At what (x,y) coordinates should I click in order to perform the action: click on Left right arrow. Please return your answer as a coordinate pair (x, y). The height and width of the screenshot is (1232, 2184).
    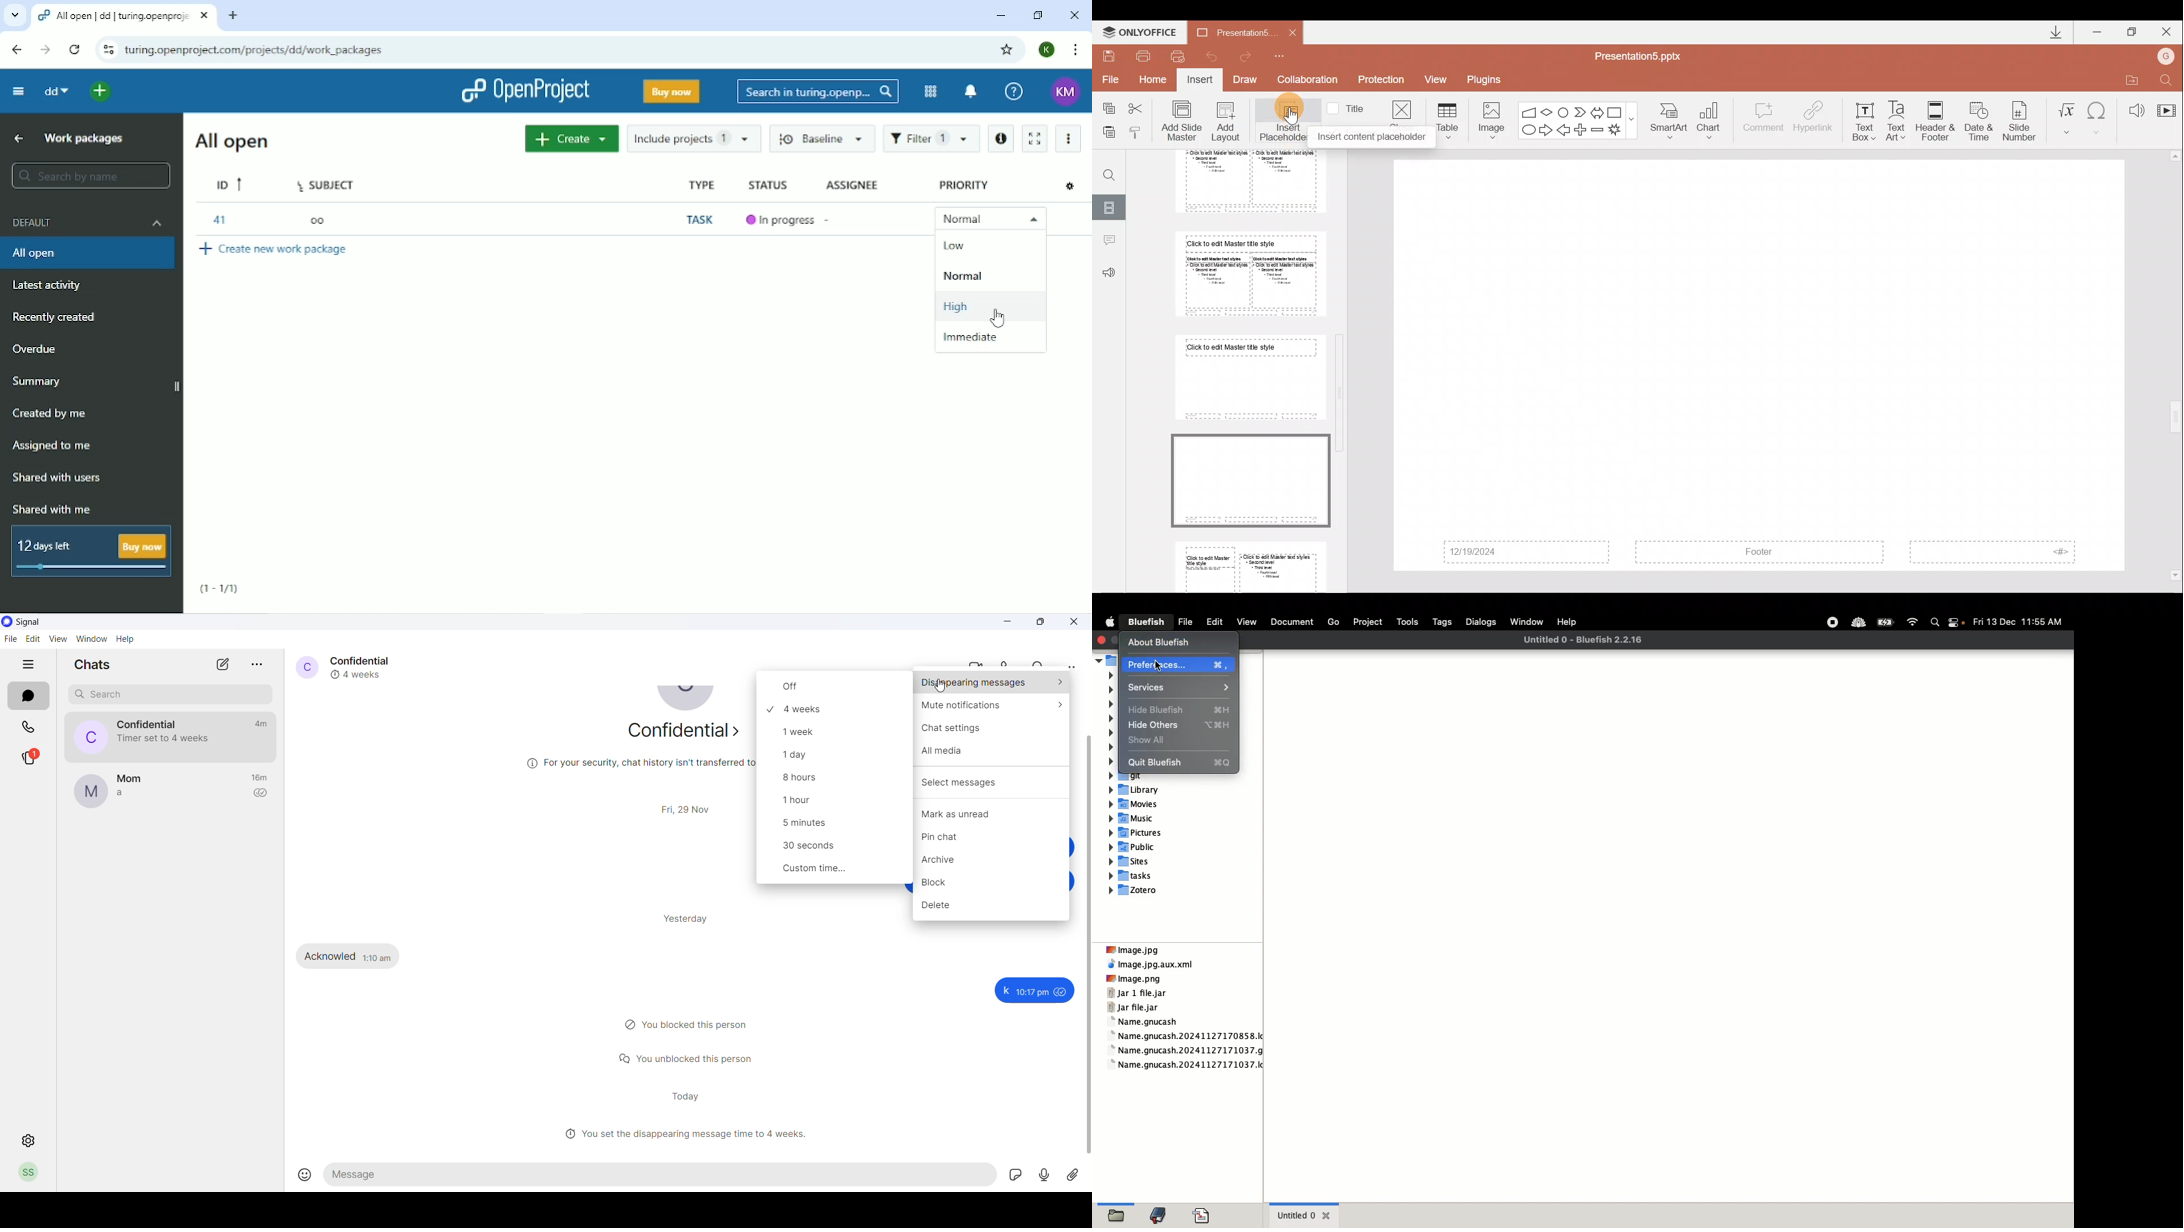
    Looking at the image, I should click on (1597, 110).